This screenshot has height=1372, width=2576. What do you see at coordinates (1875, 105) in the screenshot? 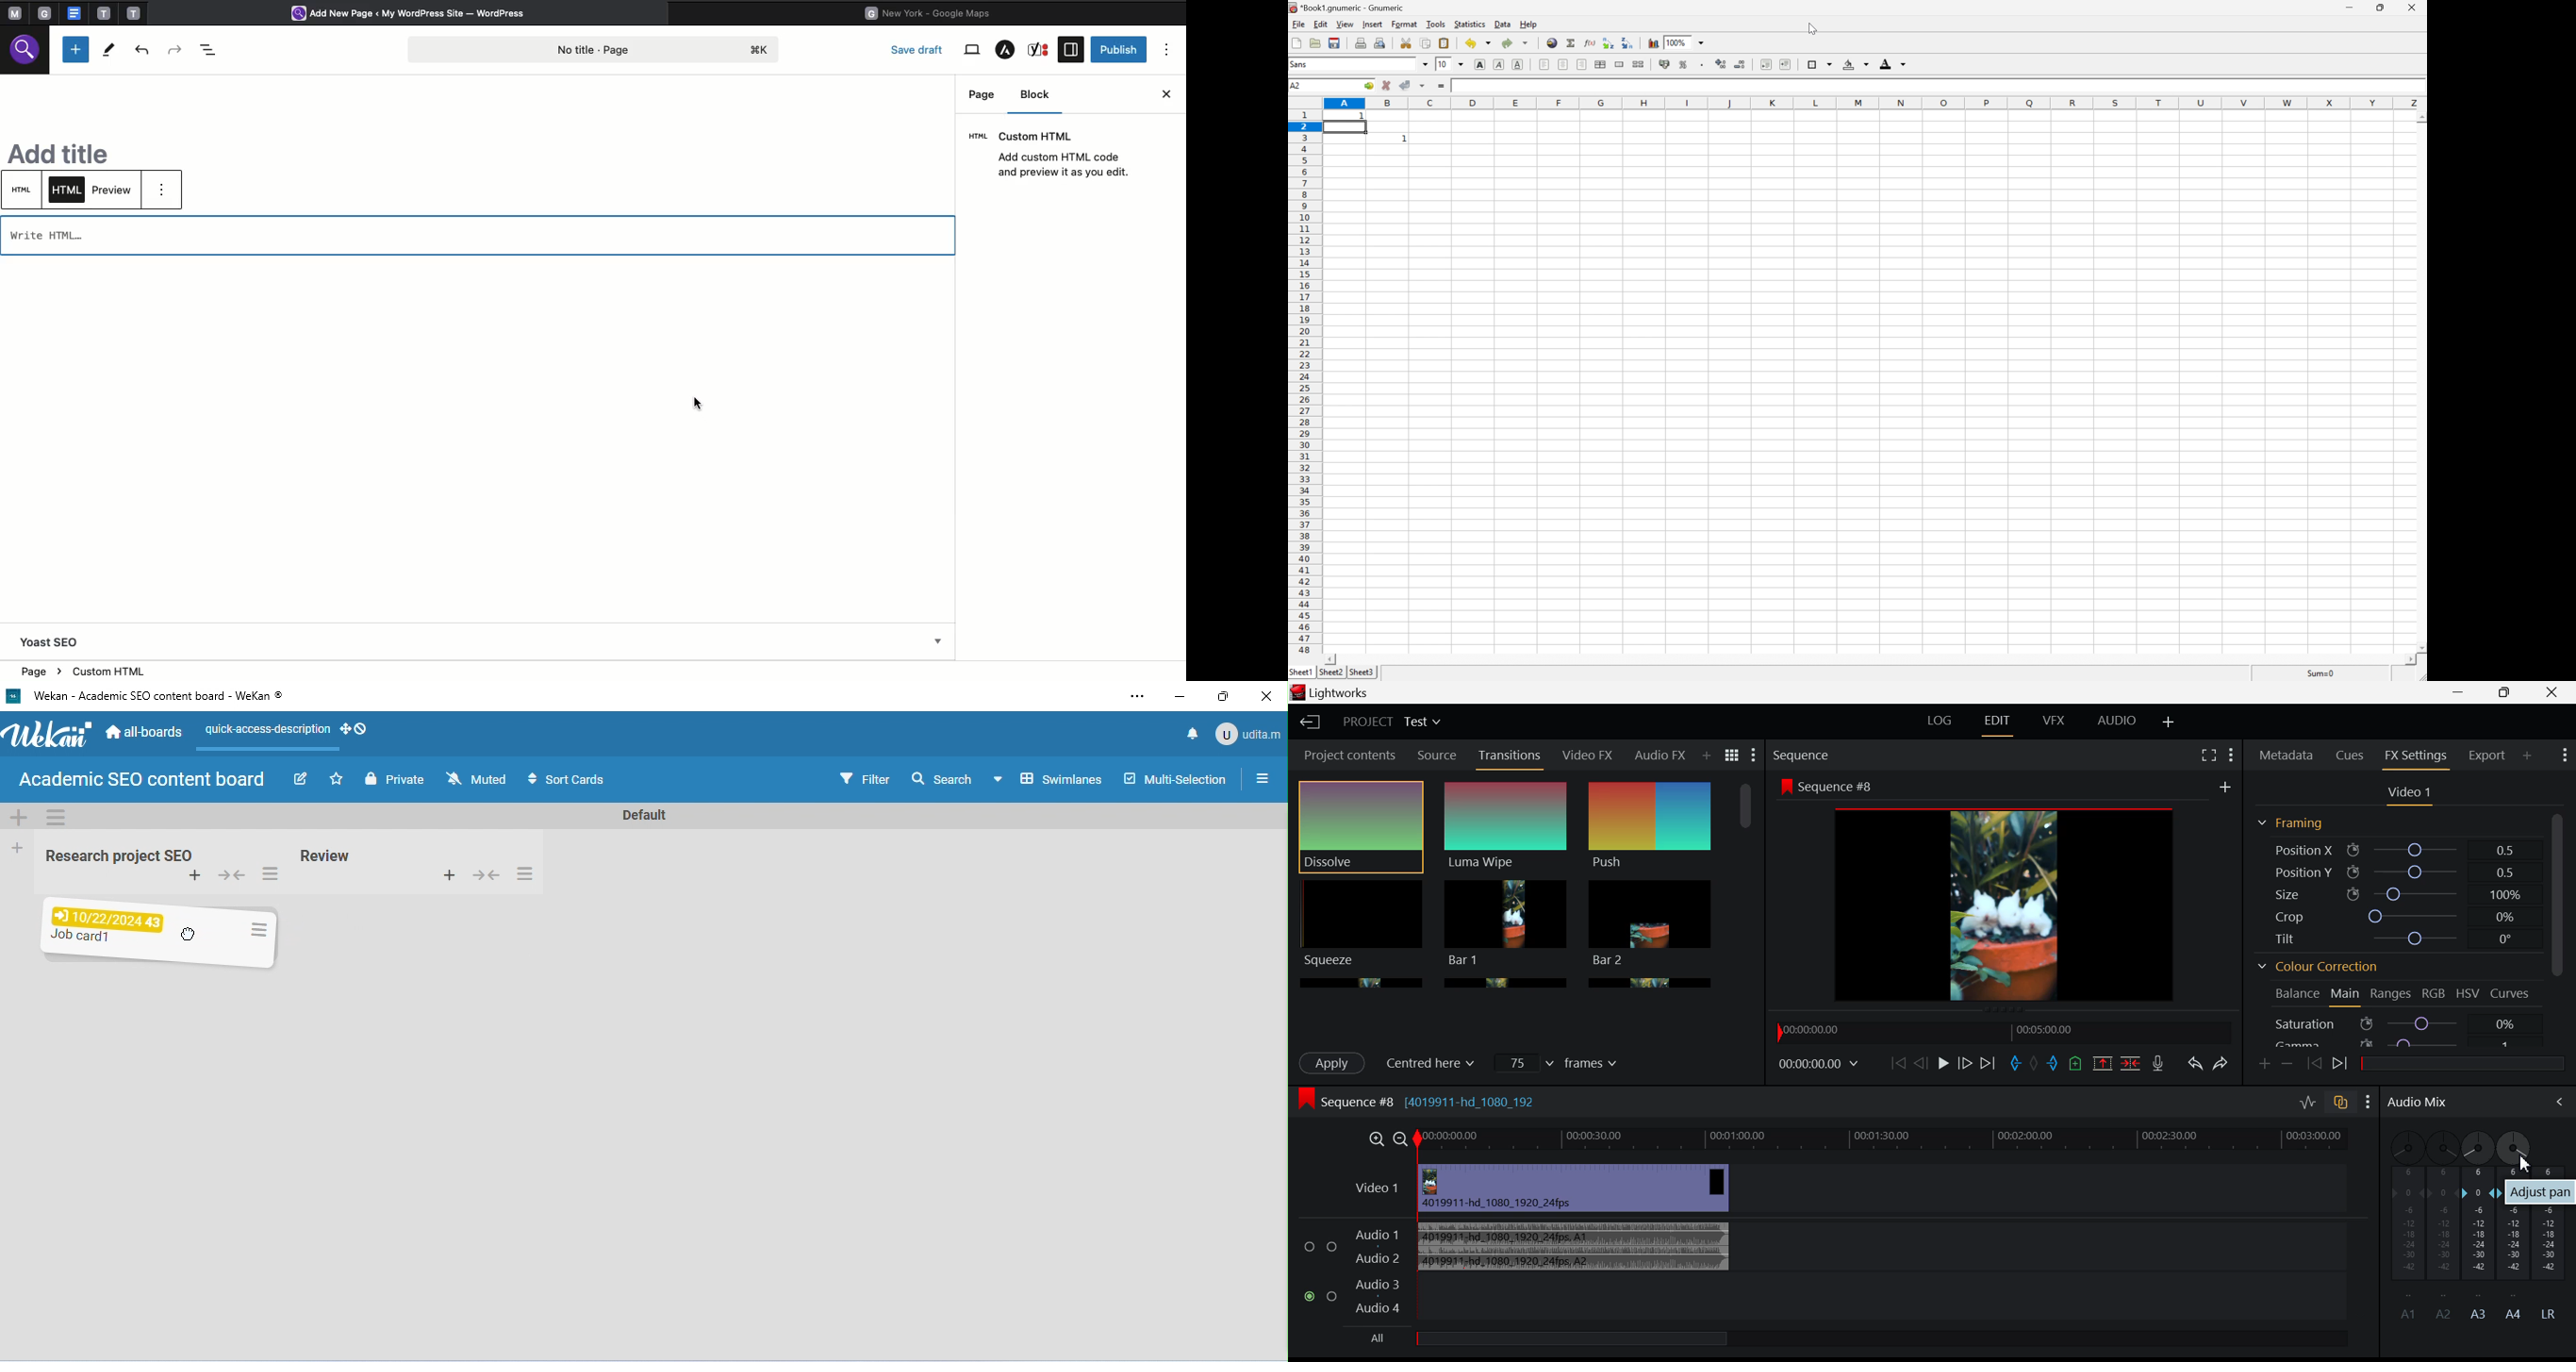
I see `Column names` at bounding box center [1875, 105].